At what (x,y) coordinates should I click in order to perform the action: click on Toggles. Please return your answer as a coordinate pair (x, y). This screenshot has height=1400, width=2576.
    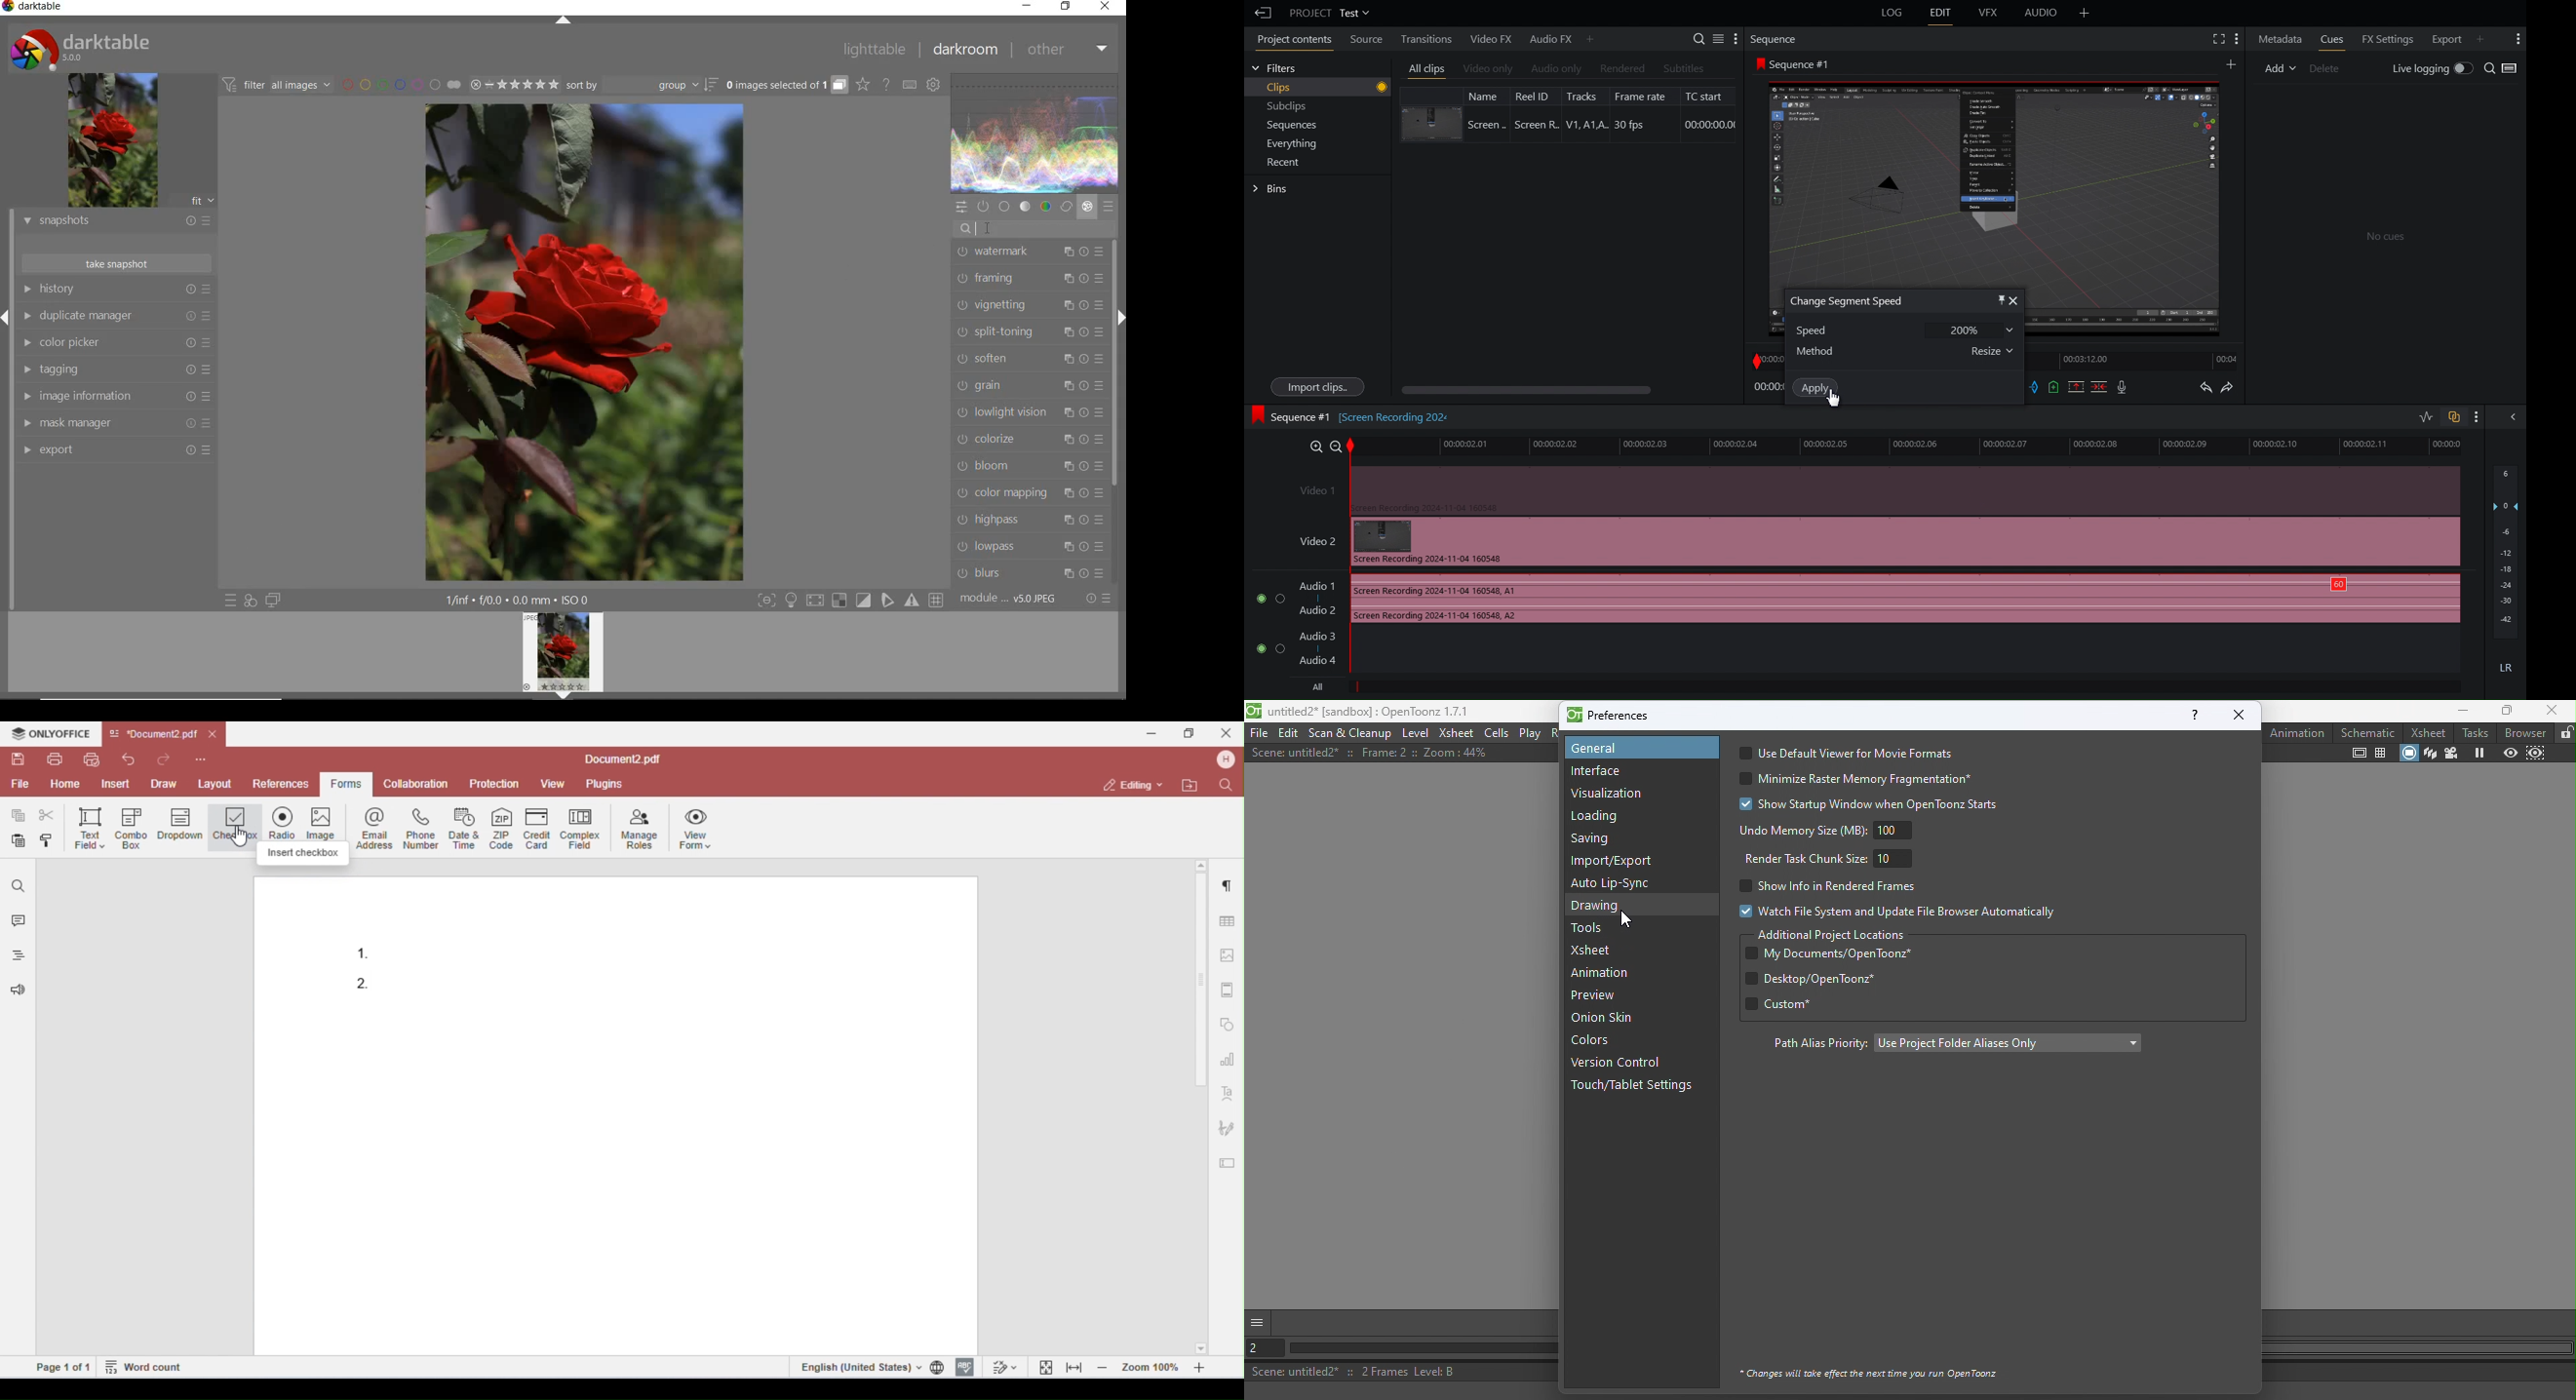
    Looking at the image, I should click on (2440, 418).